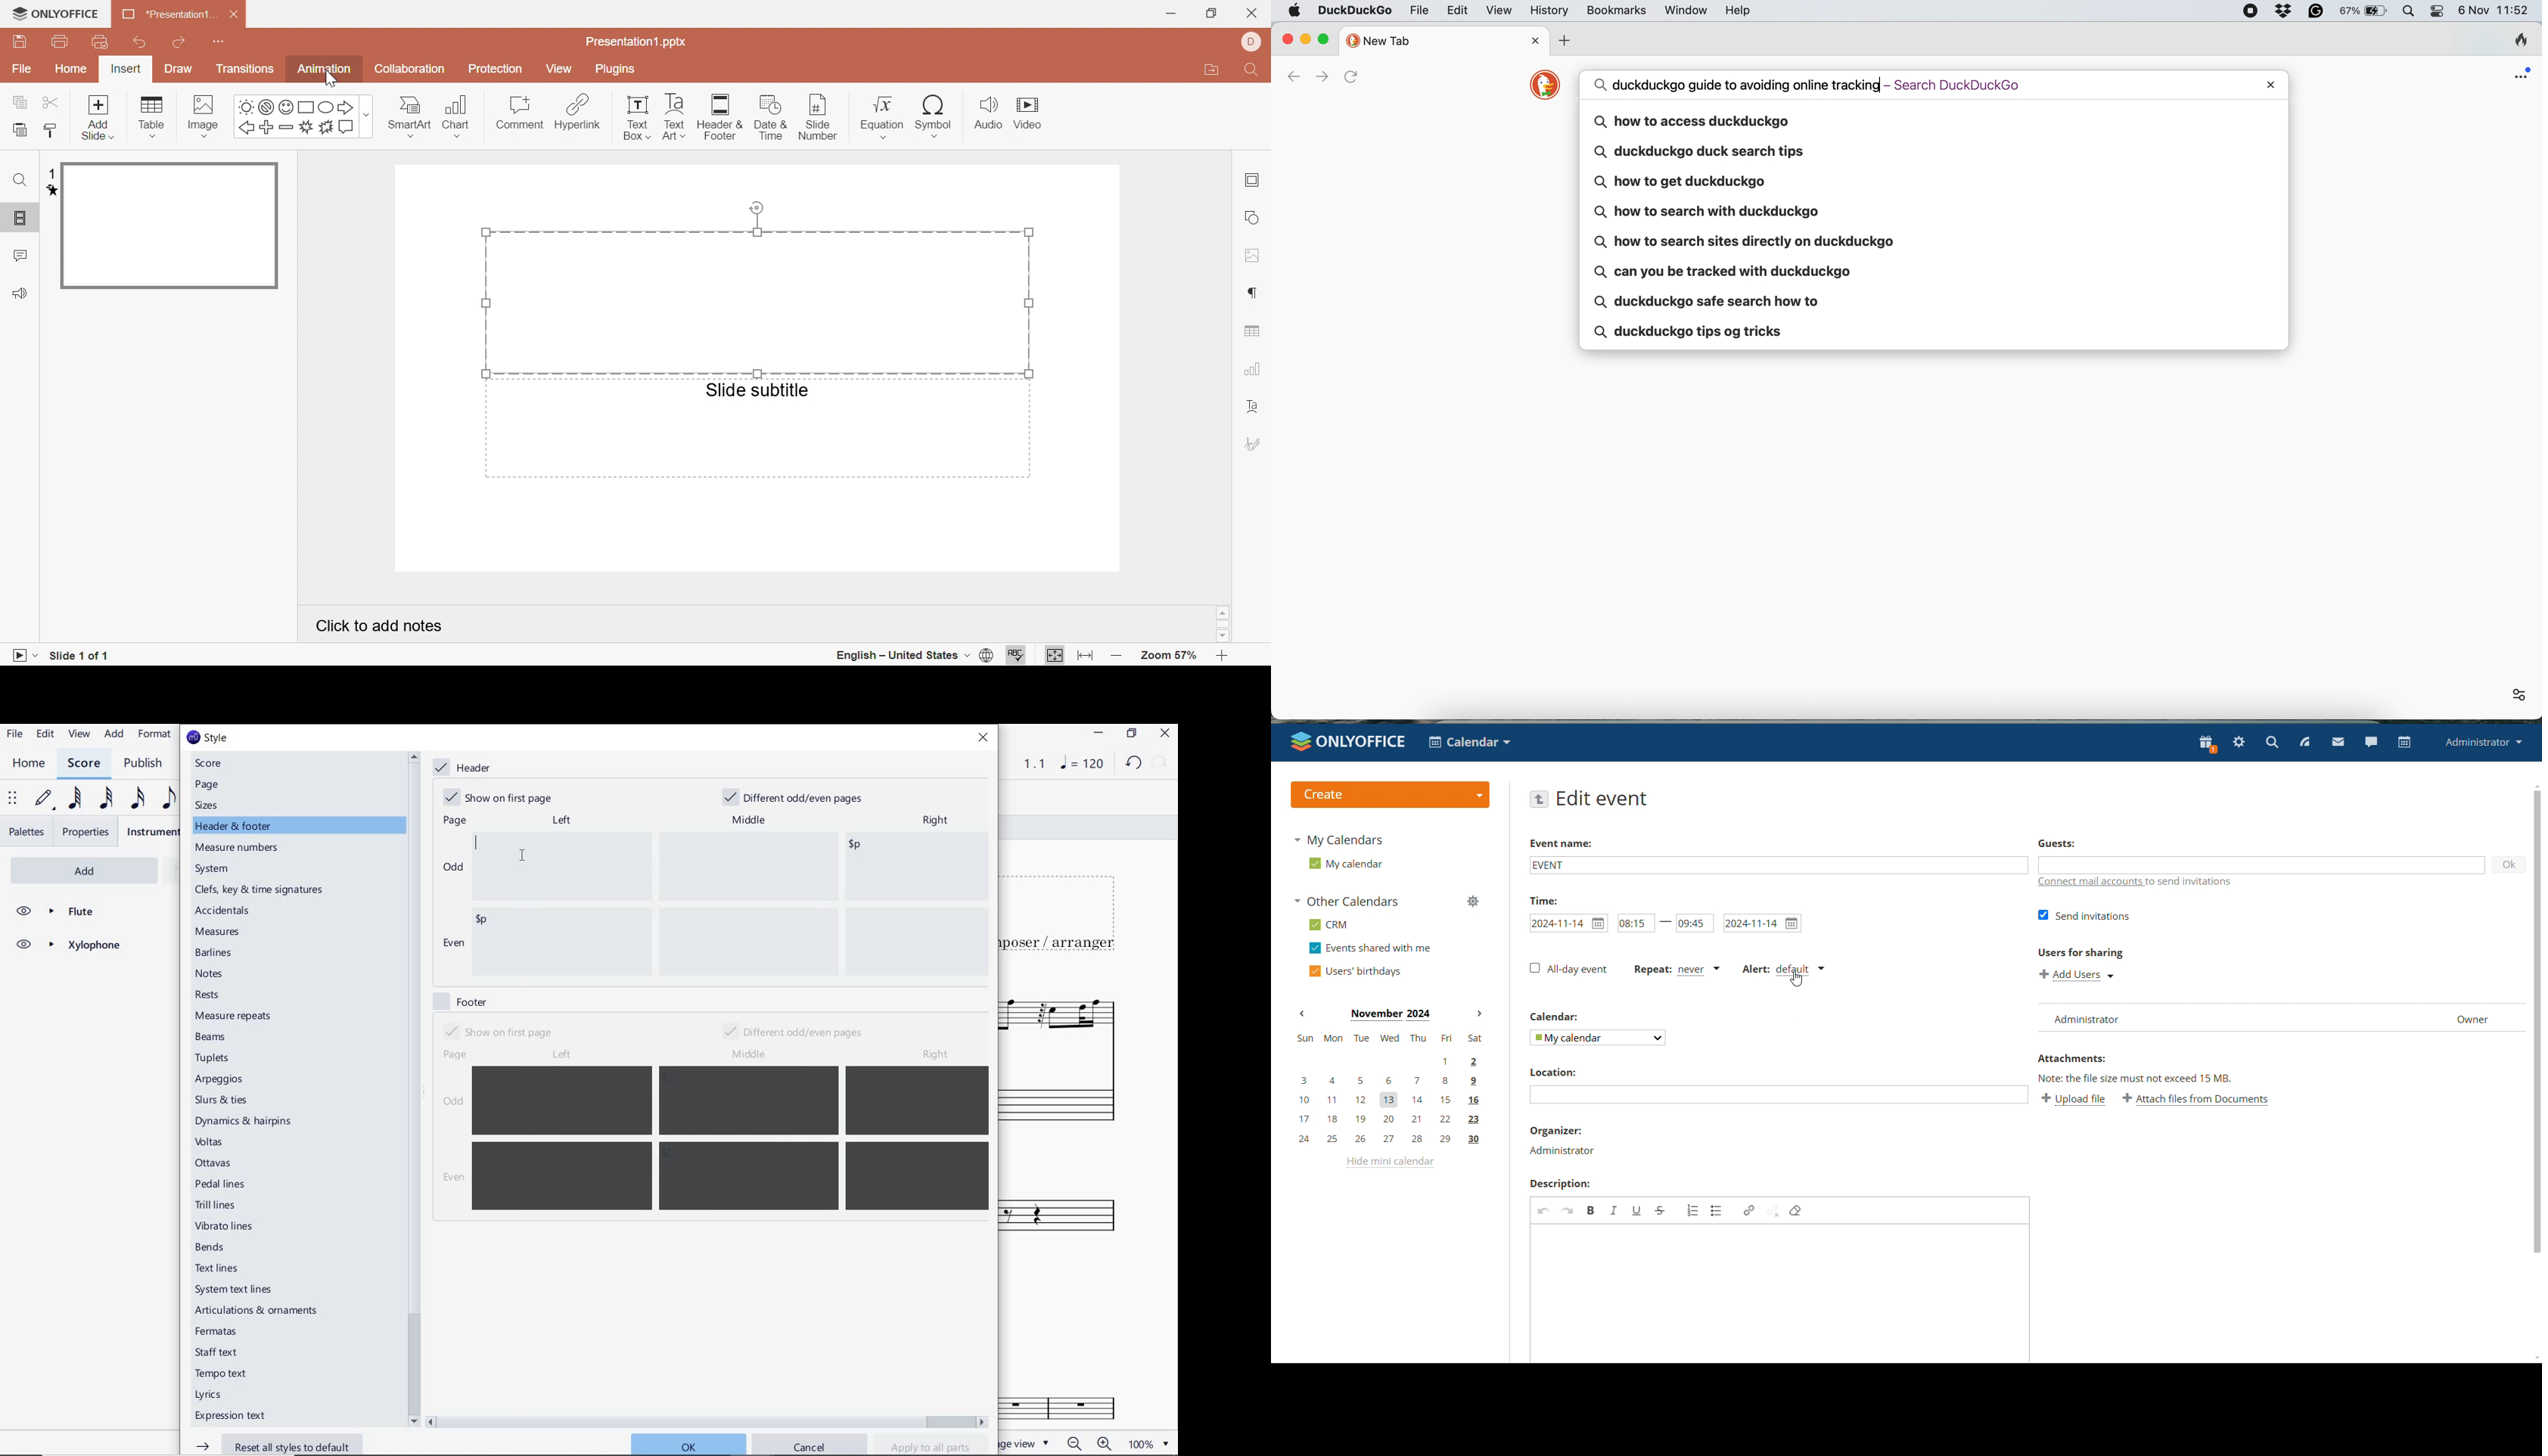  What do you see at coordinates (125, 69) in the screenshot?
I see `insert` at bounding box center [125, 69].